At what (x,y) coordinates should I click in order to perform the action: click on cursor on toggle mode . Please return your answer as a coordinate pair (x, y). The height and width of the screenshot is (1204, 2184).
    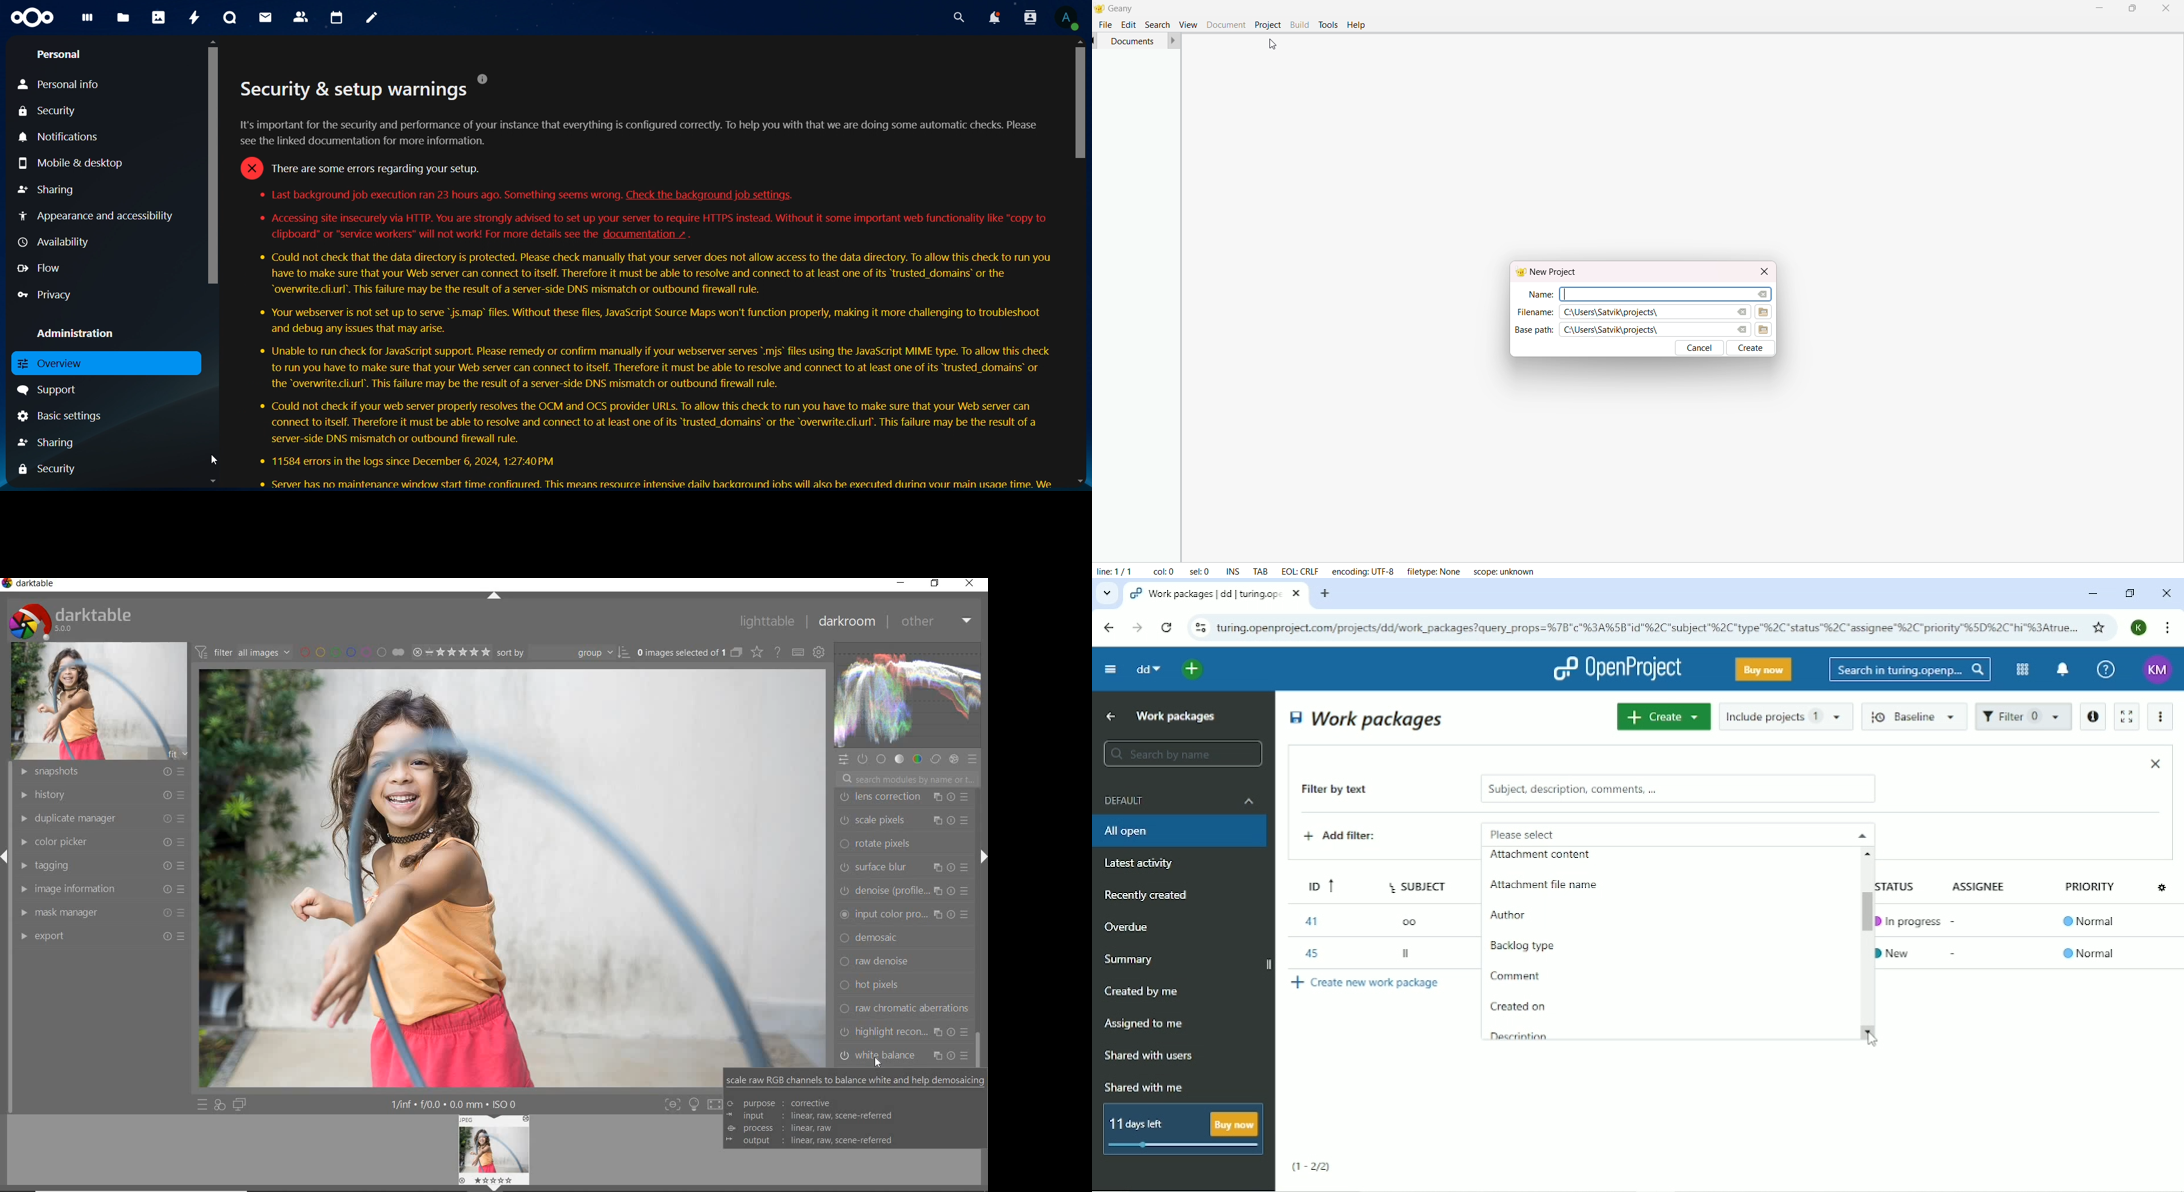
    Looking at the image, I should click on (885, 1061).